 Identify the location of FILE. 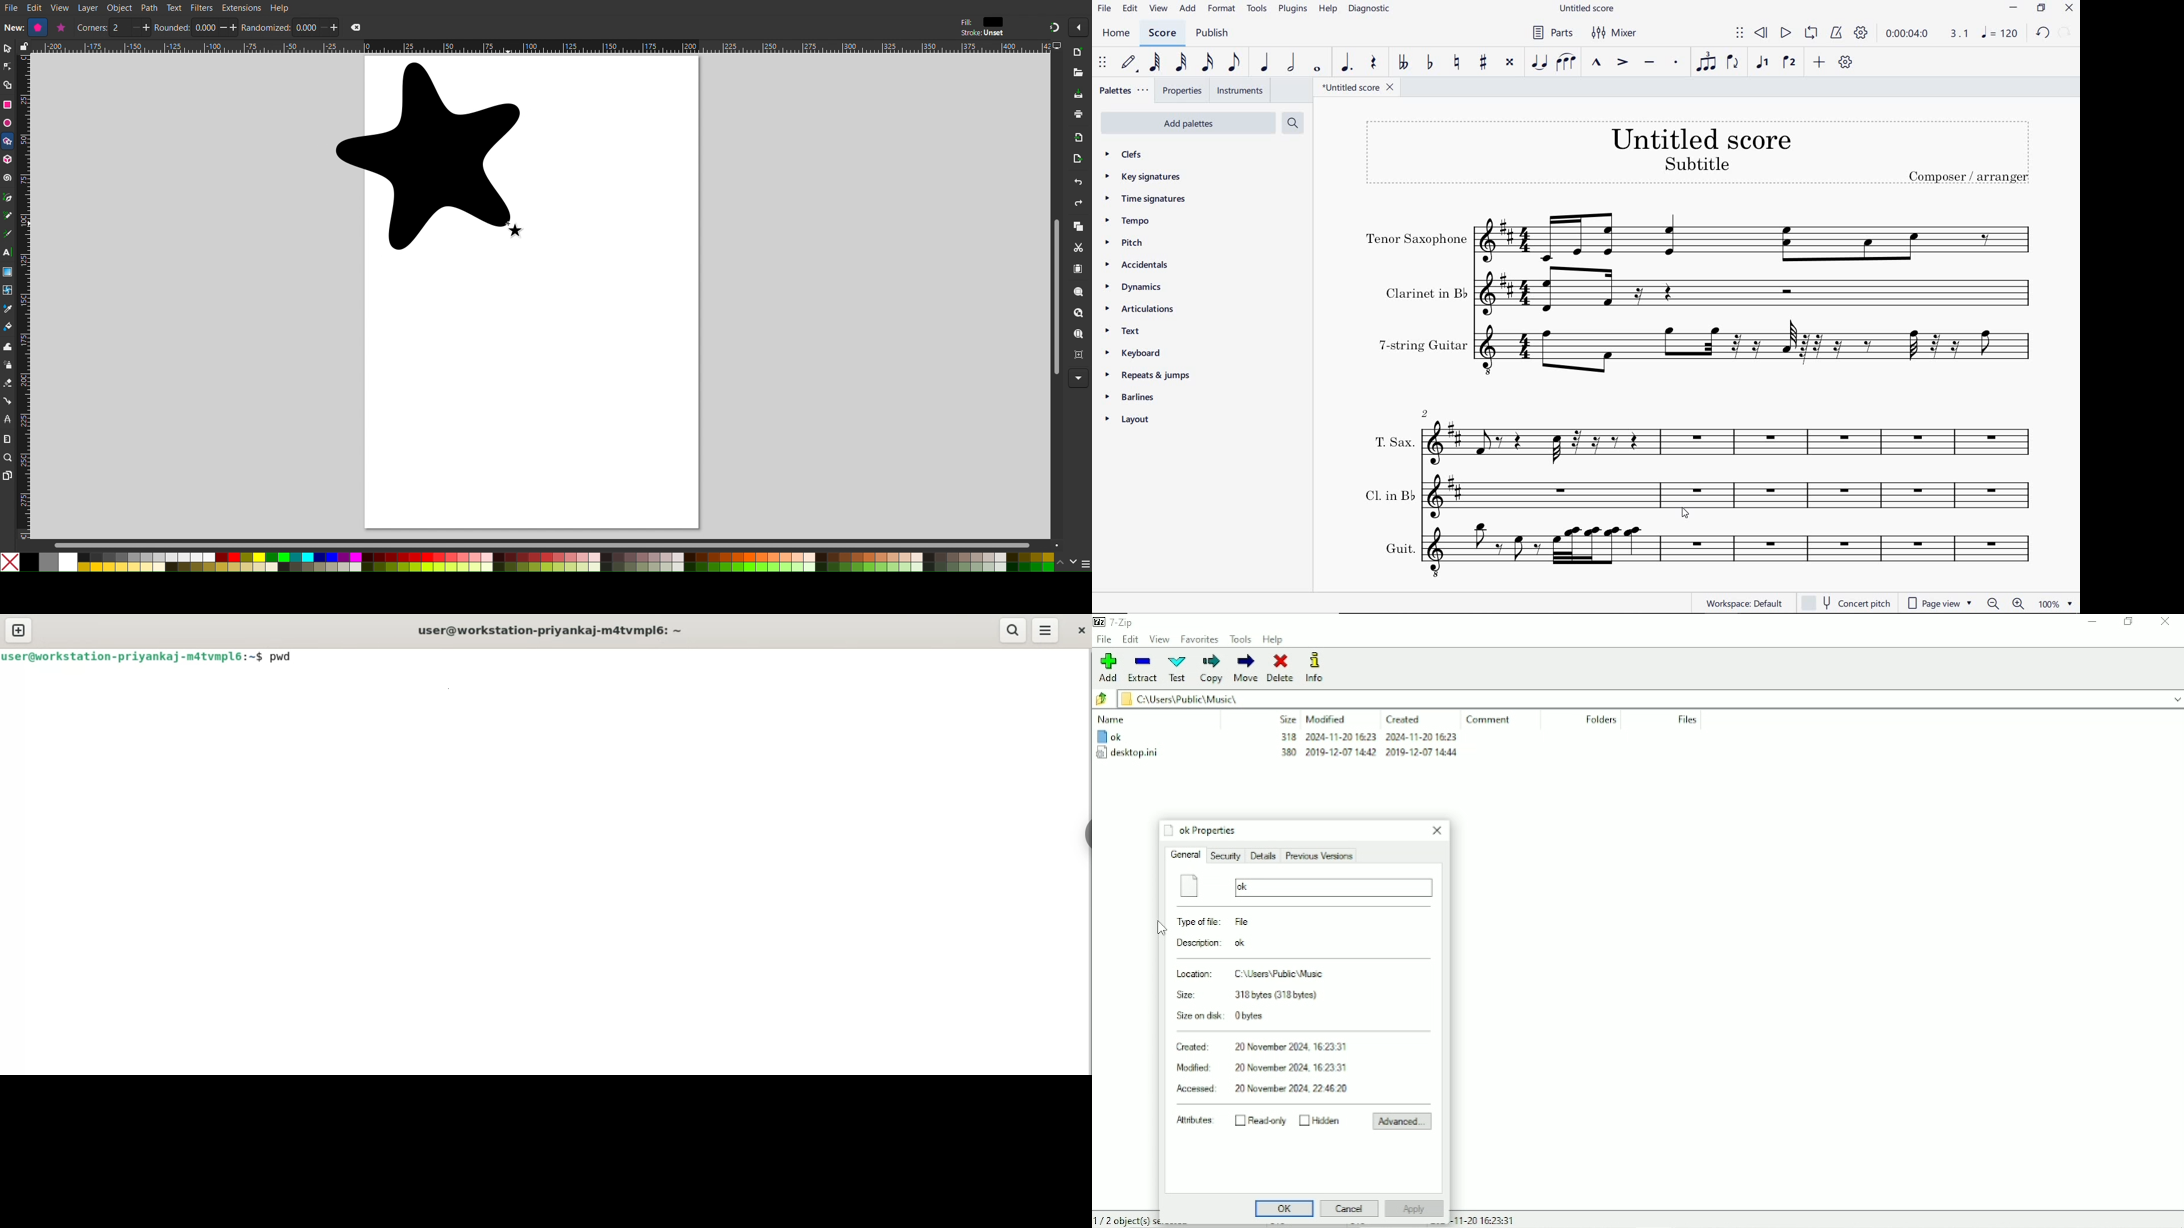
(1104, 9).